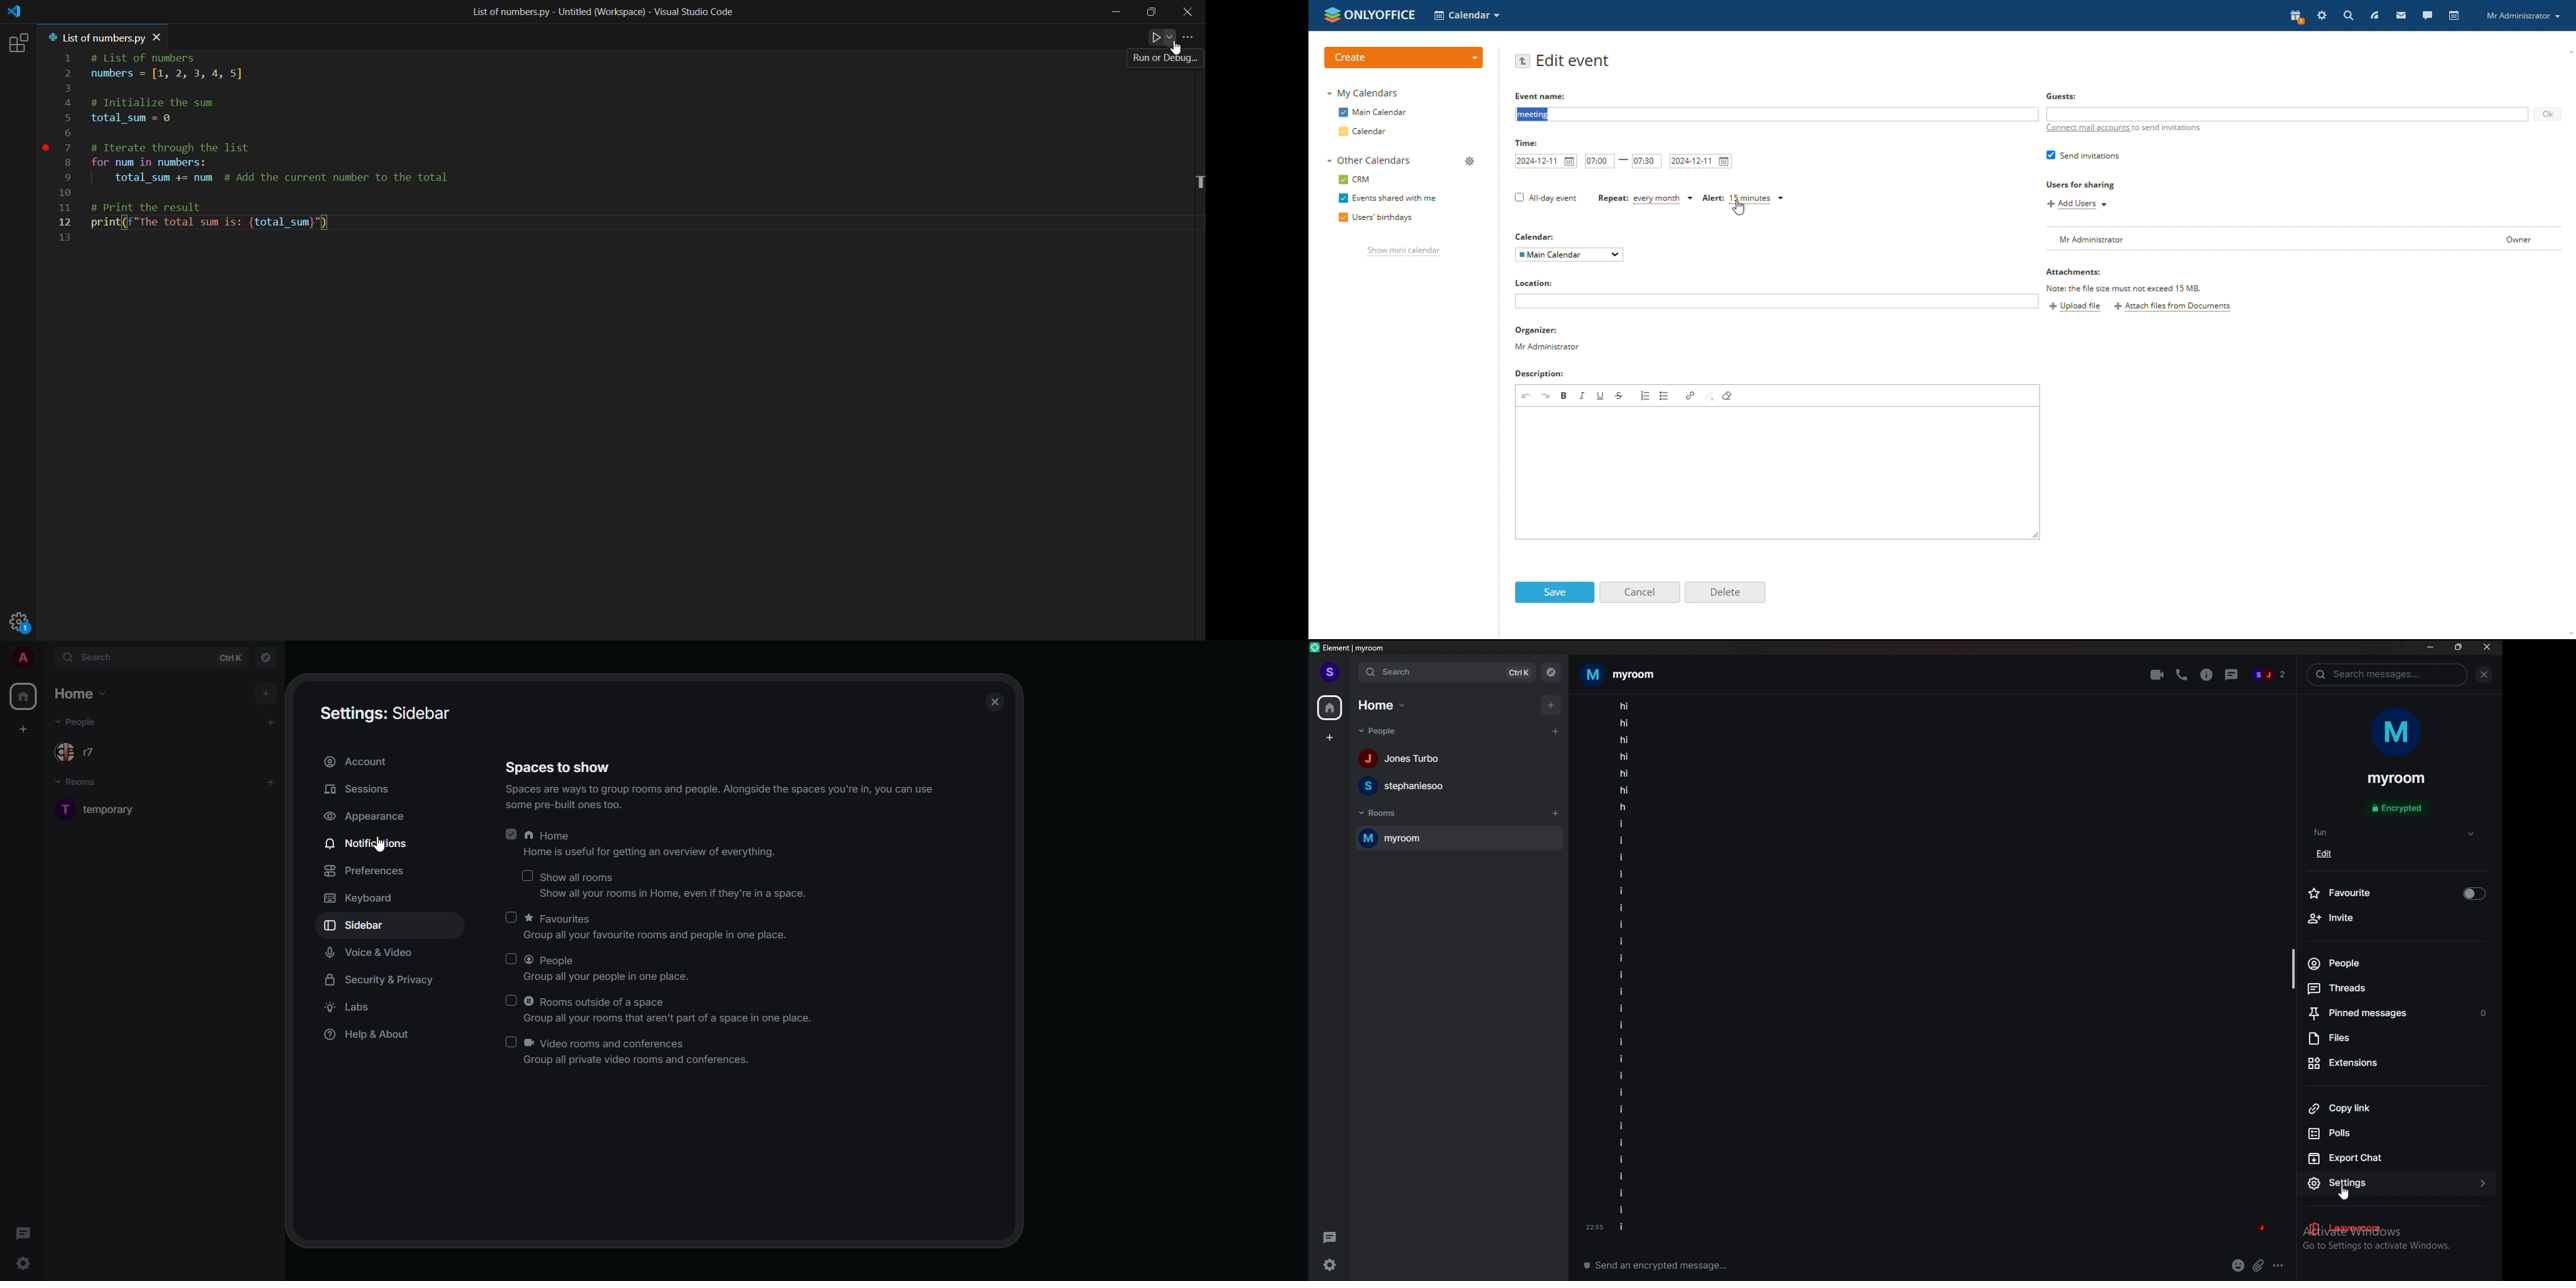 Image resolution: width=2576 pixels, height=1288 pixels. I want to click on favorites, so click(655, 927).